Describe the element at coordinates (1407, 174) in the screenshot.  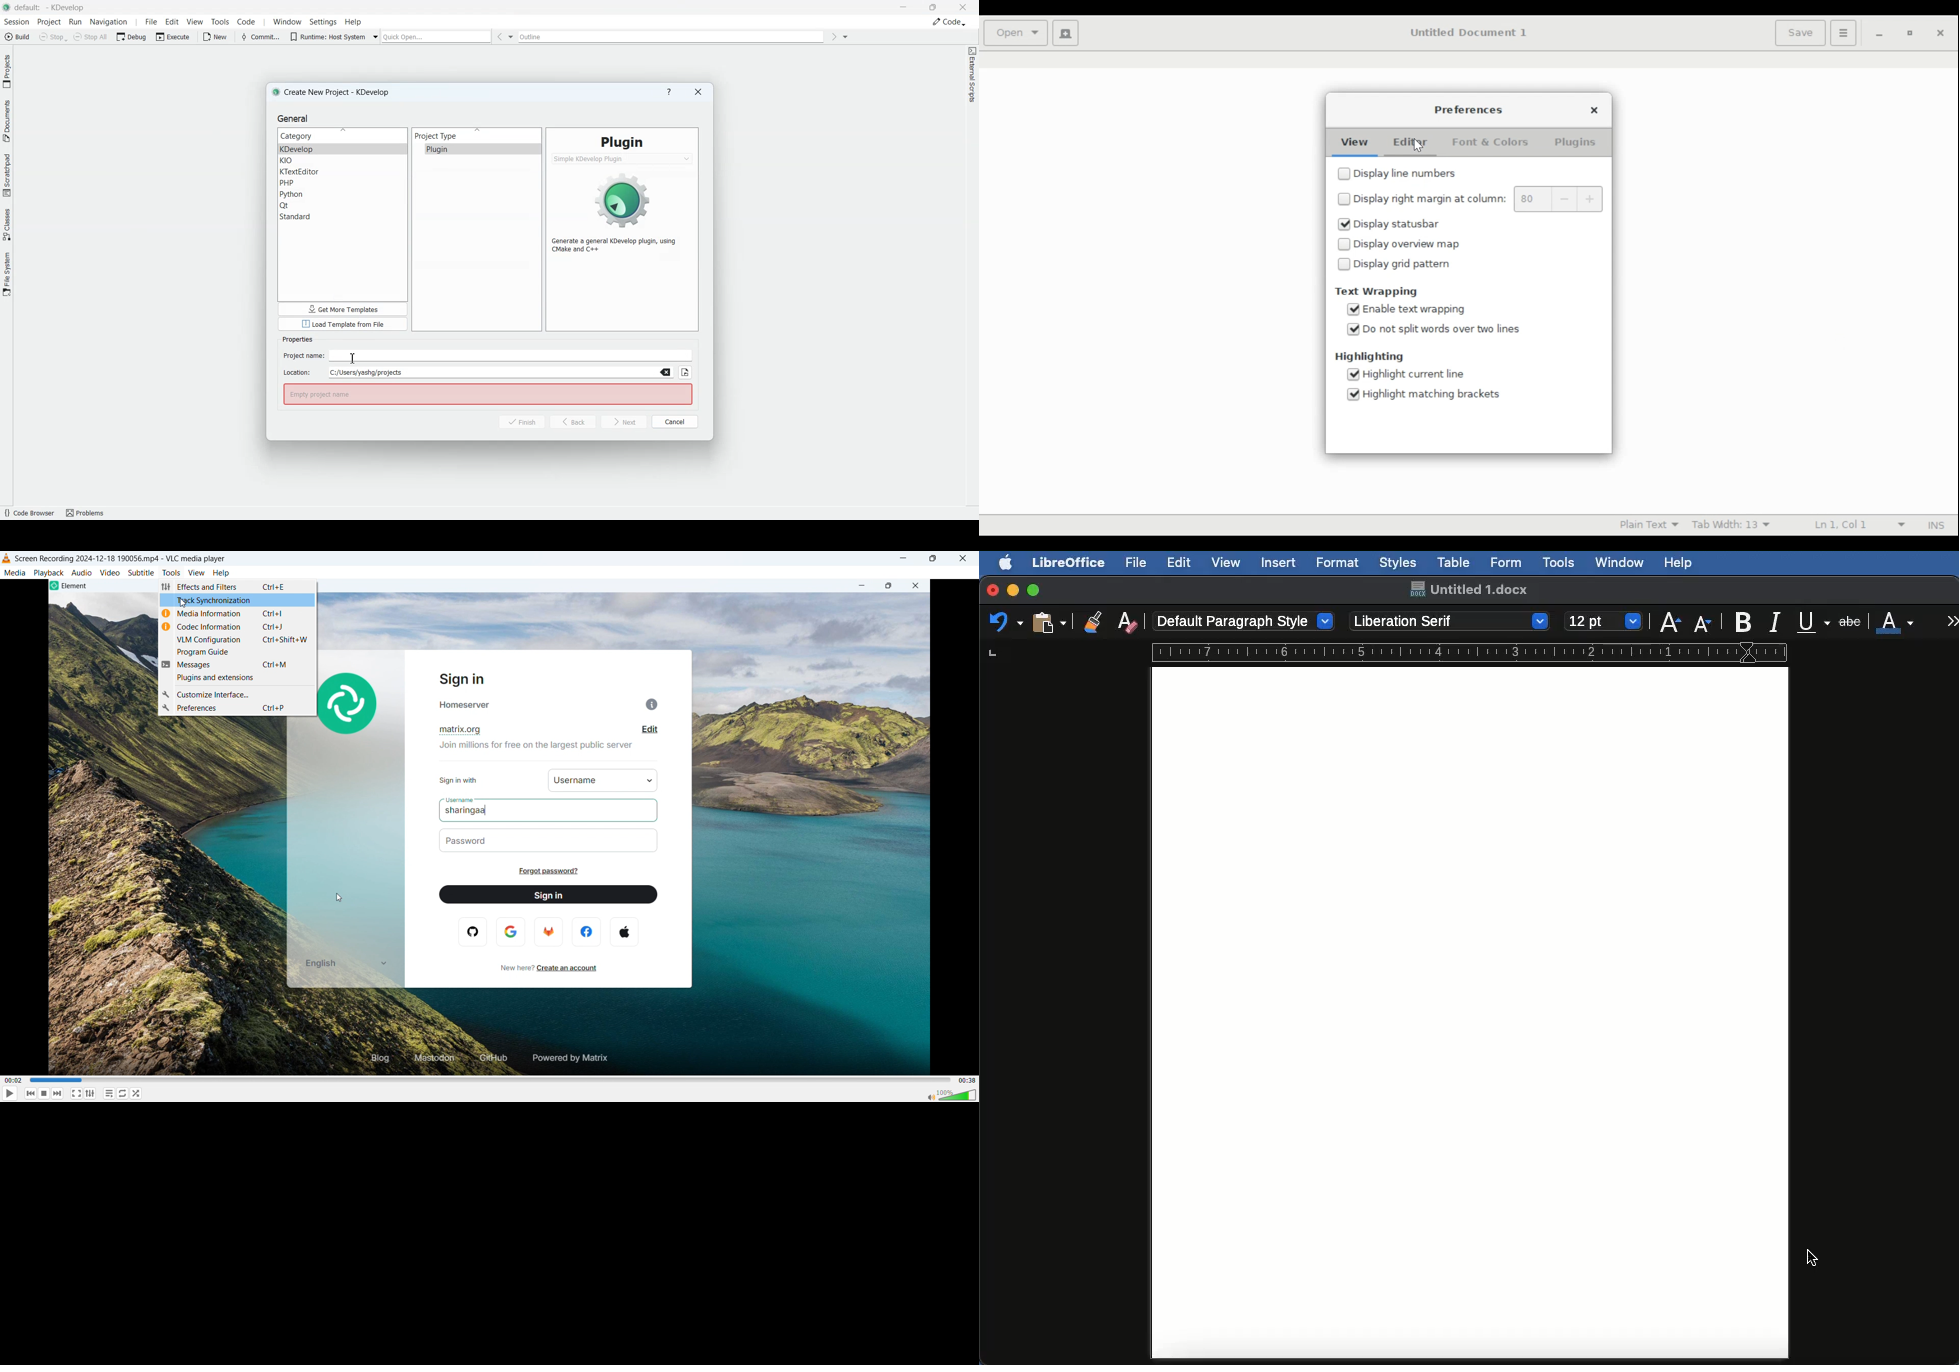
I see `(un)check Display line numbers` at that location.